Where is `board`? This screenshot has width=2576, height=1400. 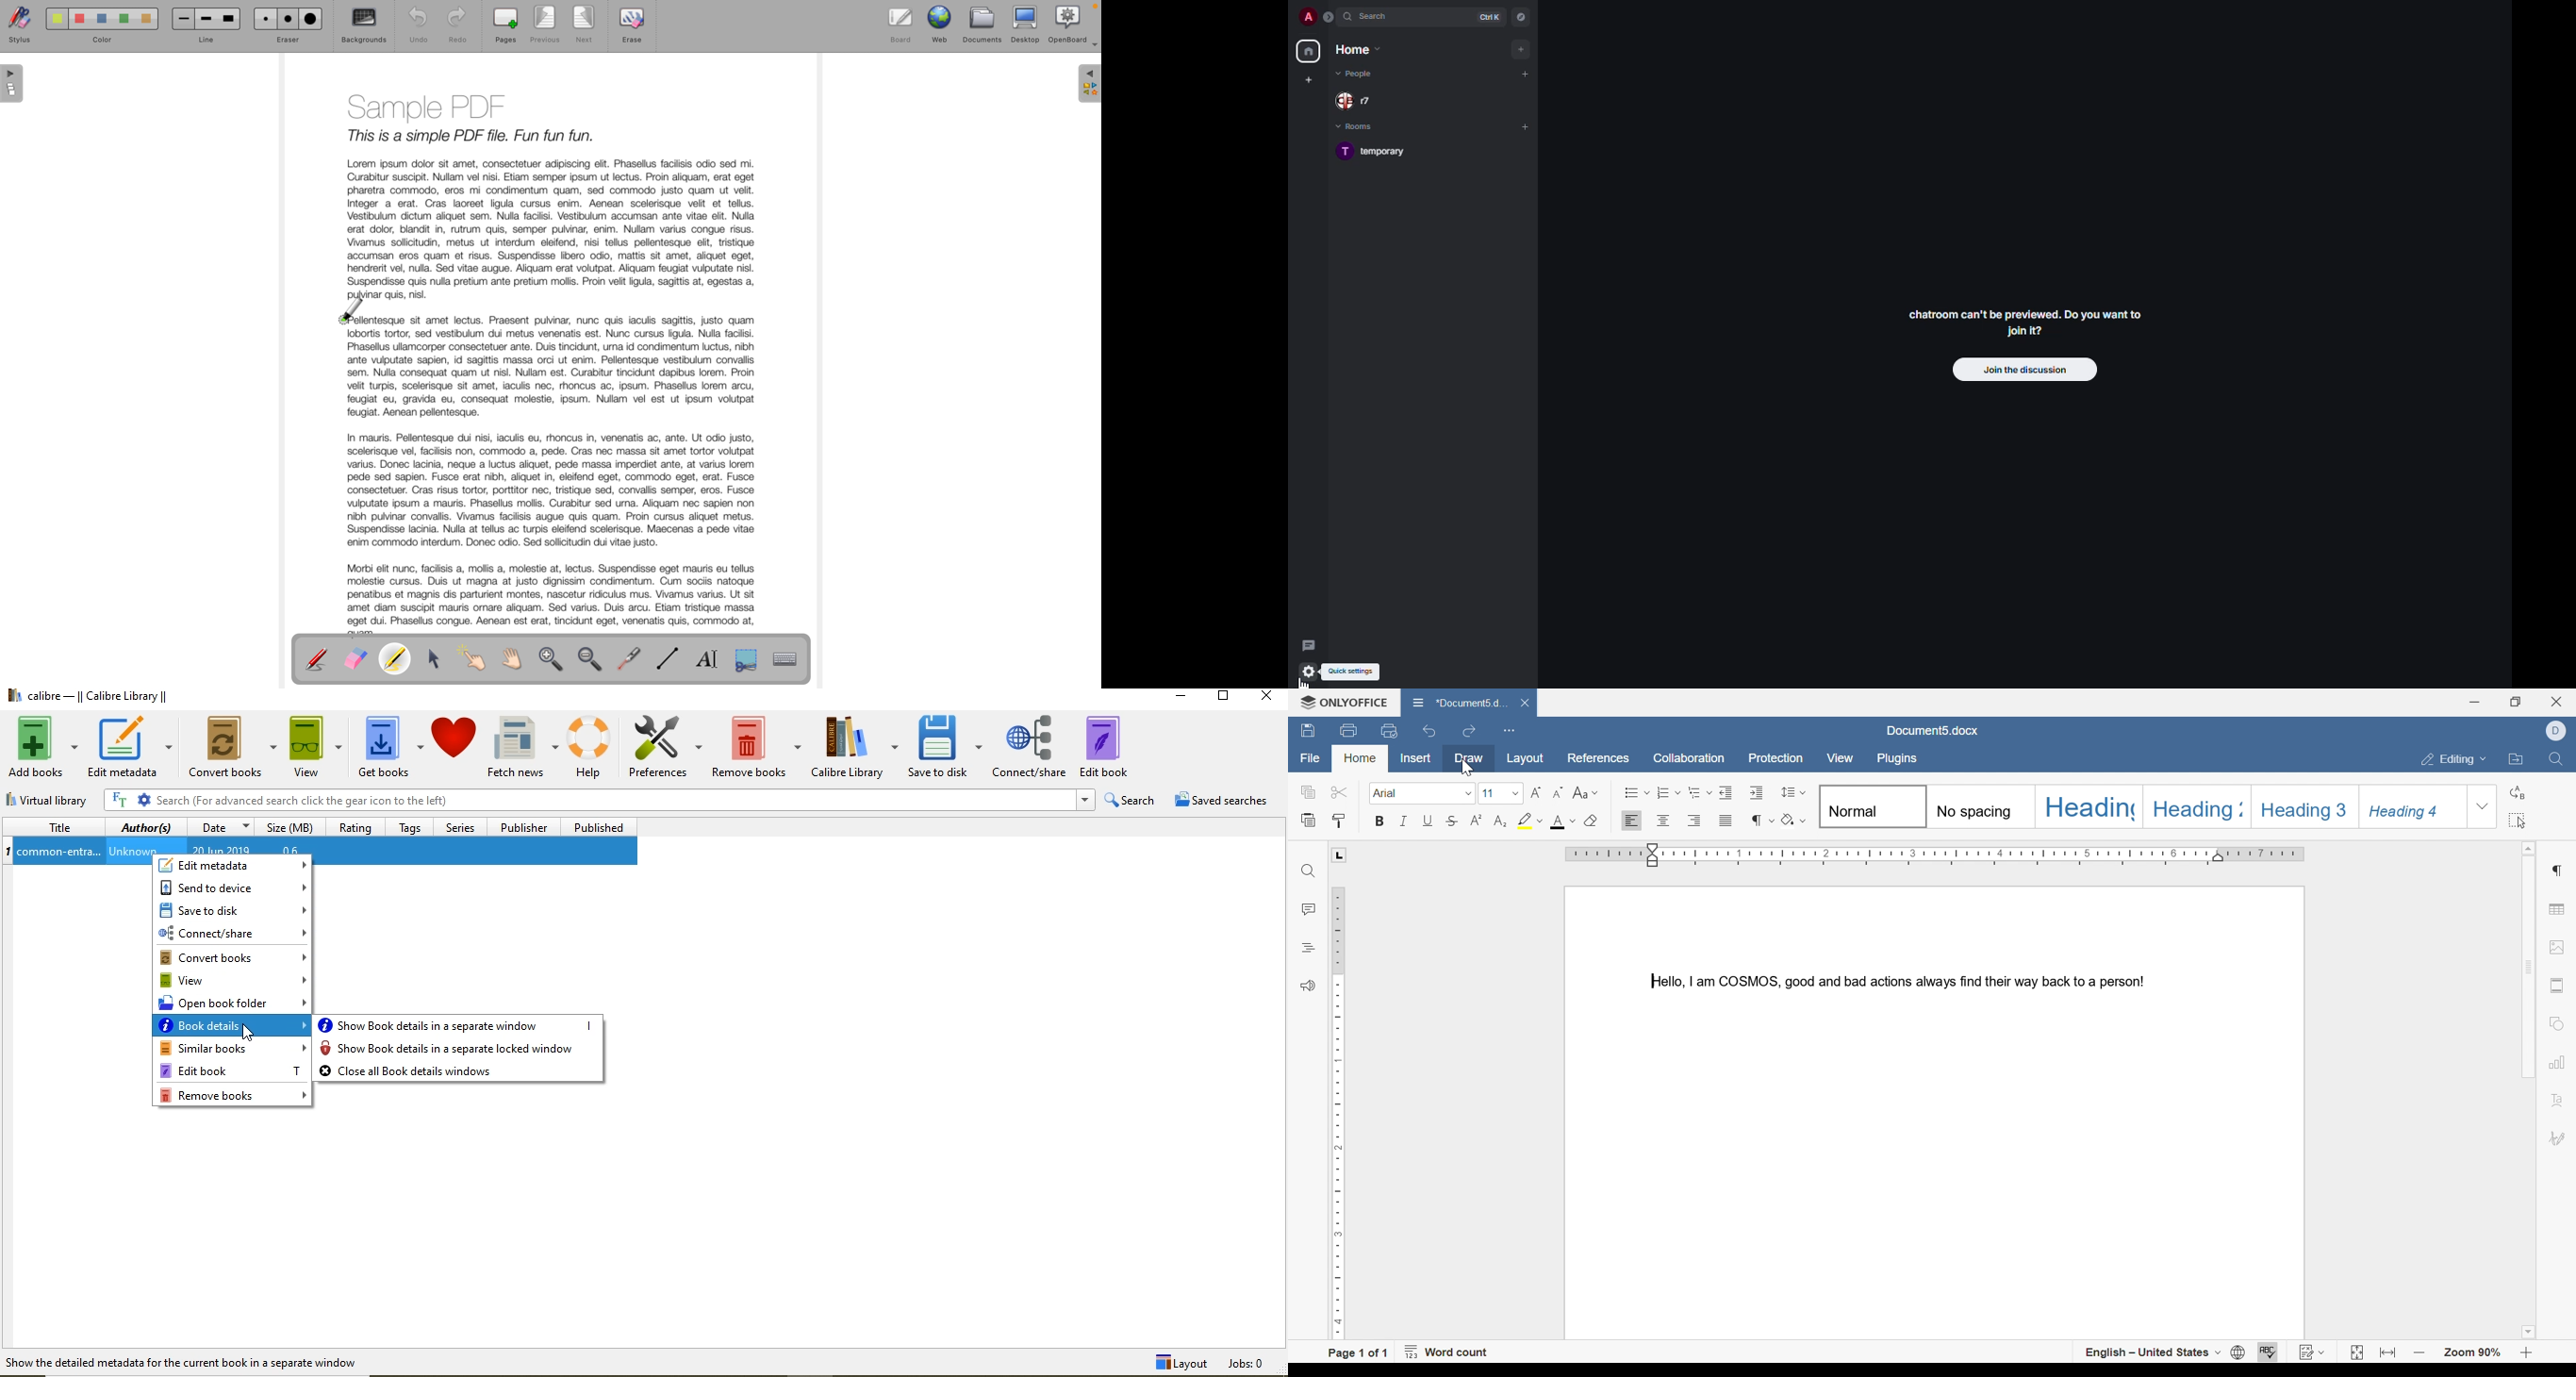 board is located at coordinates (901, 23).